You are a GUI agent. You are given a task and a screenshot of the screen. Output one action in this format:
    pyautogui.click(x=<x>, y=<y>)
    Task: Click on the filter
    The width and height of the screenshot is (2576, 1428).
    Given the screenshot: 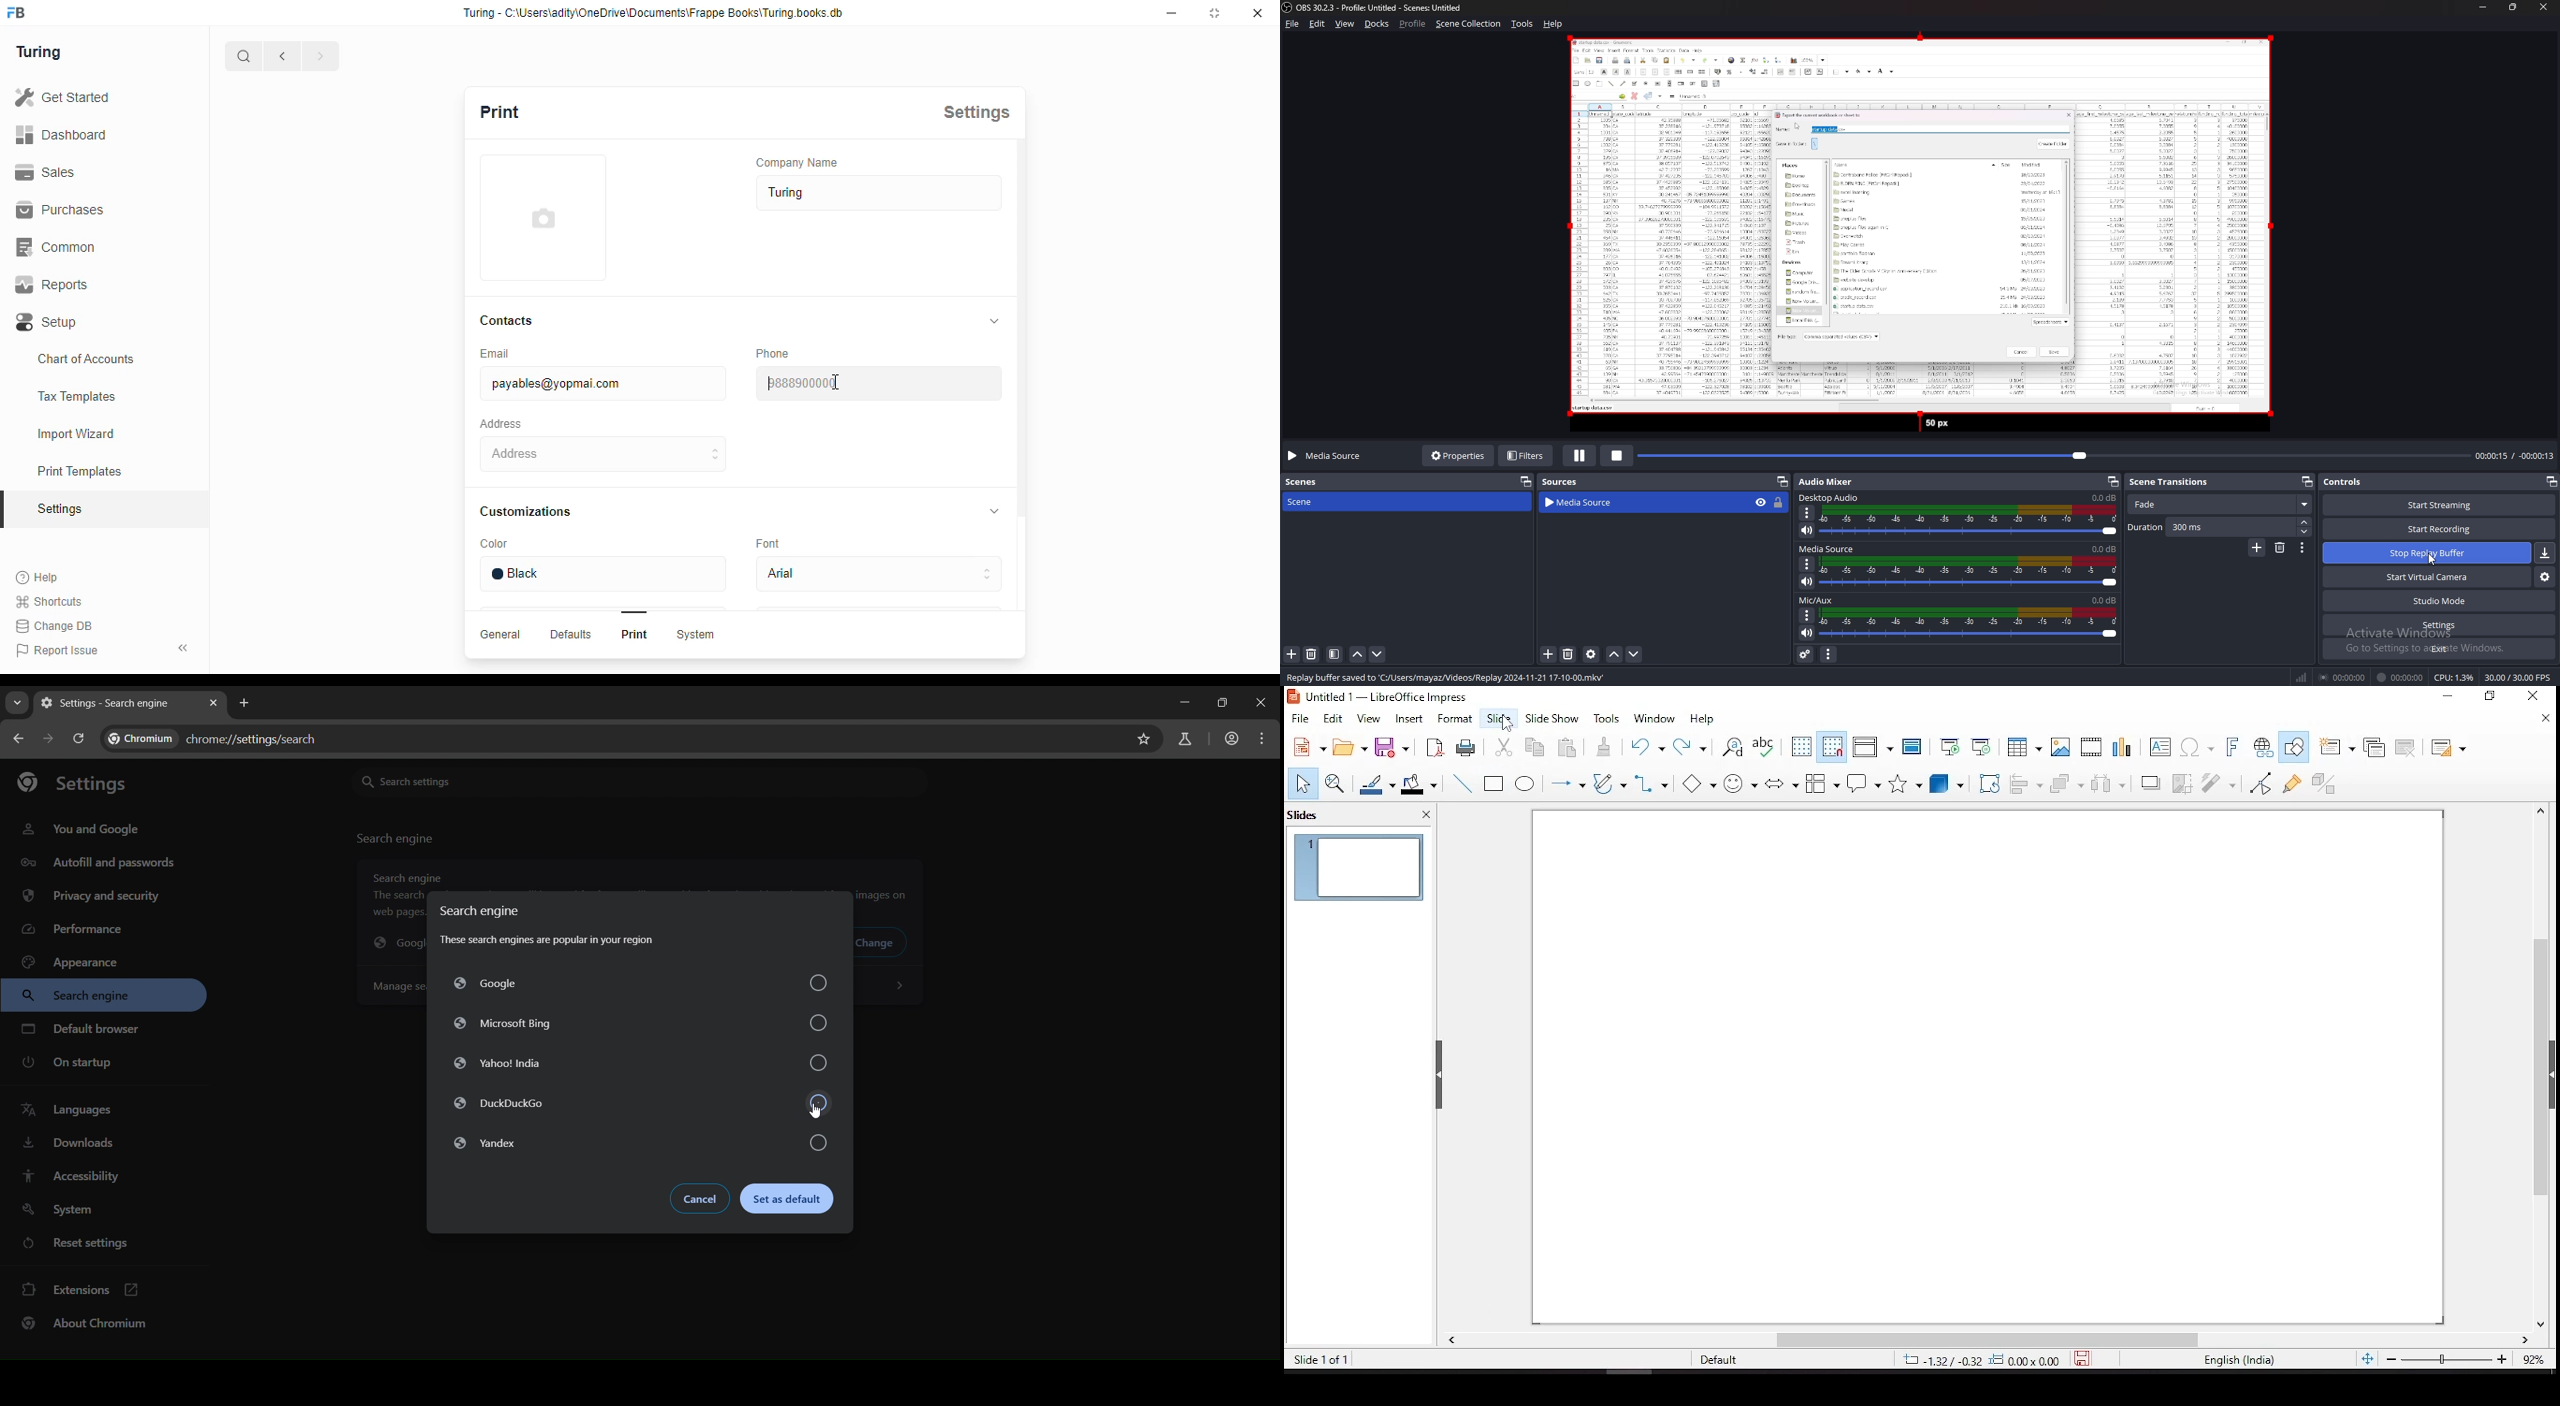 What is the action you would take?
    pyautogui.click(x=1335, y=655)
    